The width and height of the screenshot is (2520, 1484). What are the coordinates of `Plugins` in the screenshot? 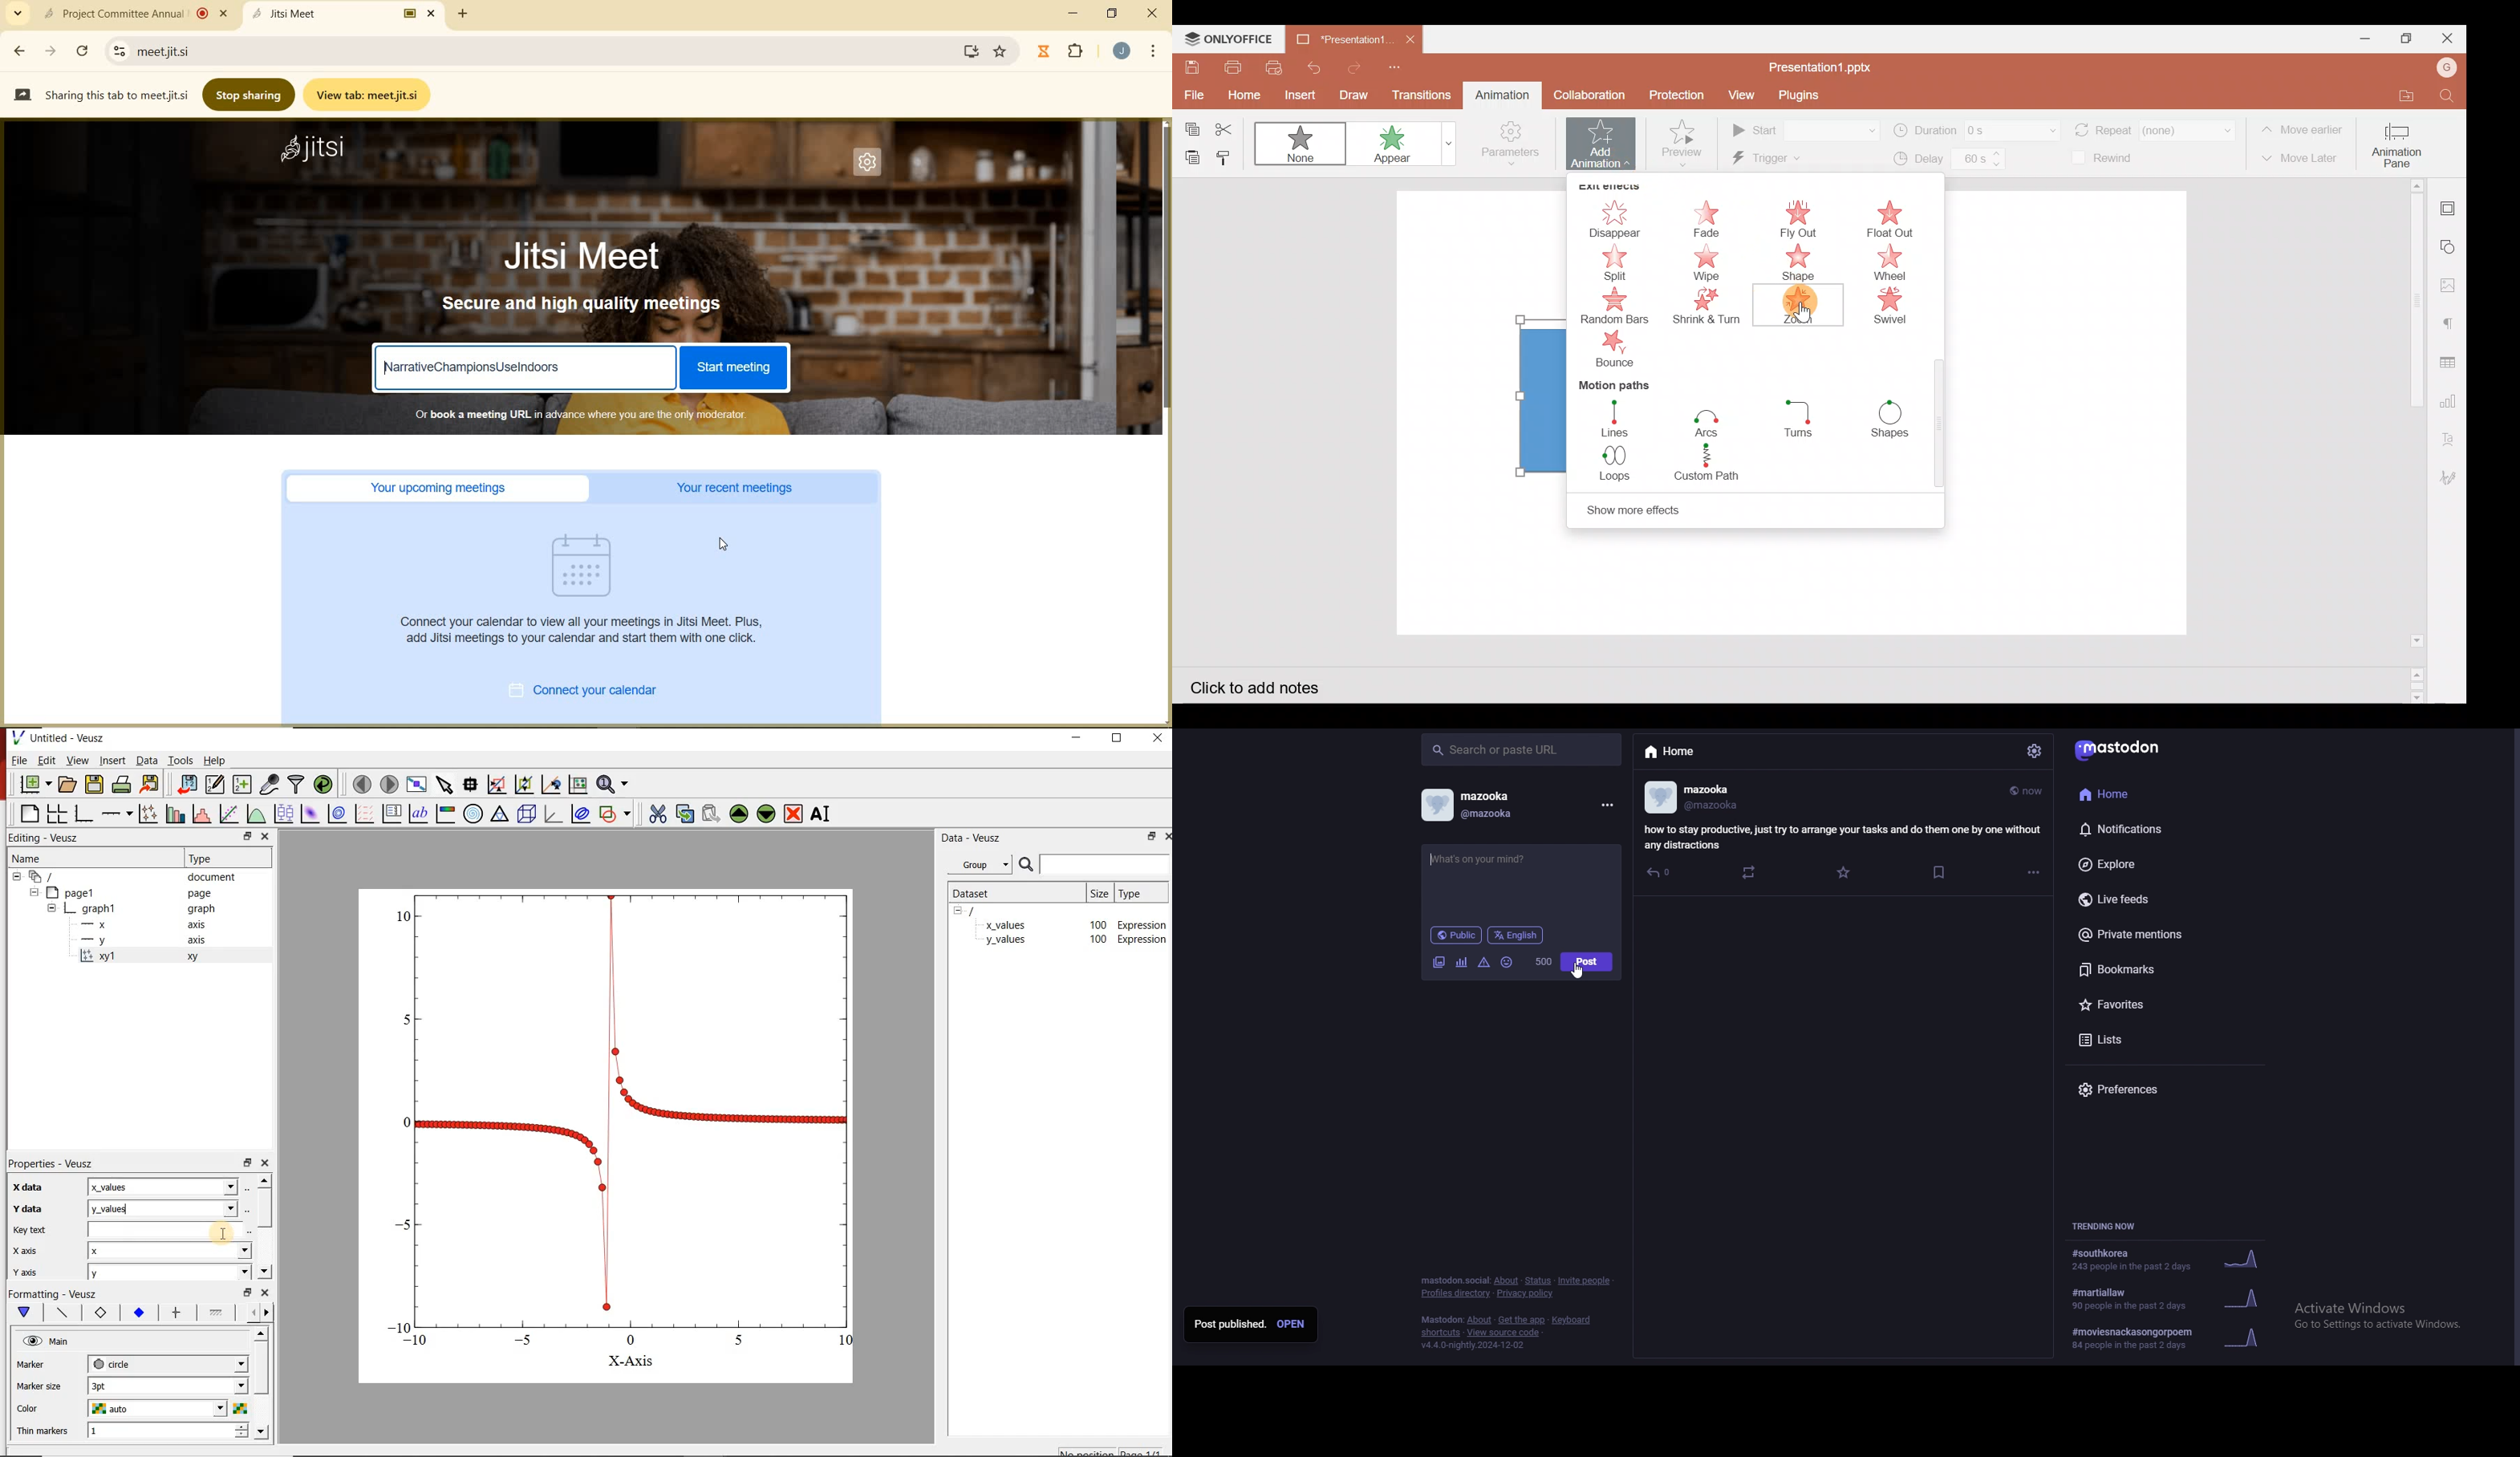 It's located at (1799, 94).